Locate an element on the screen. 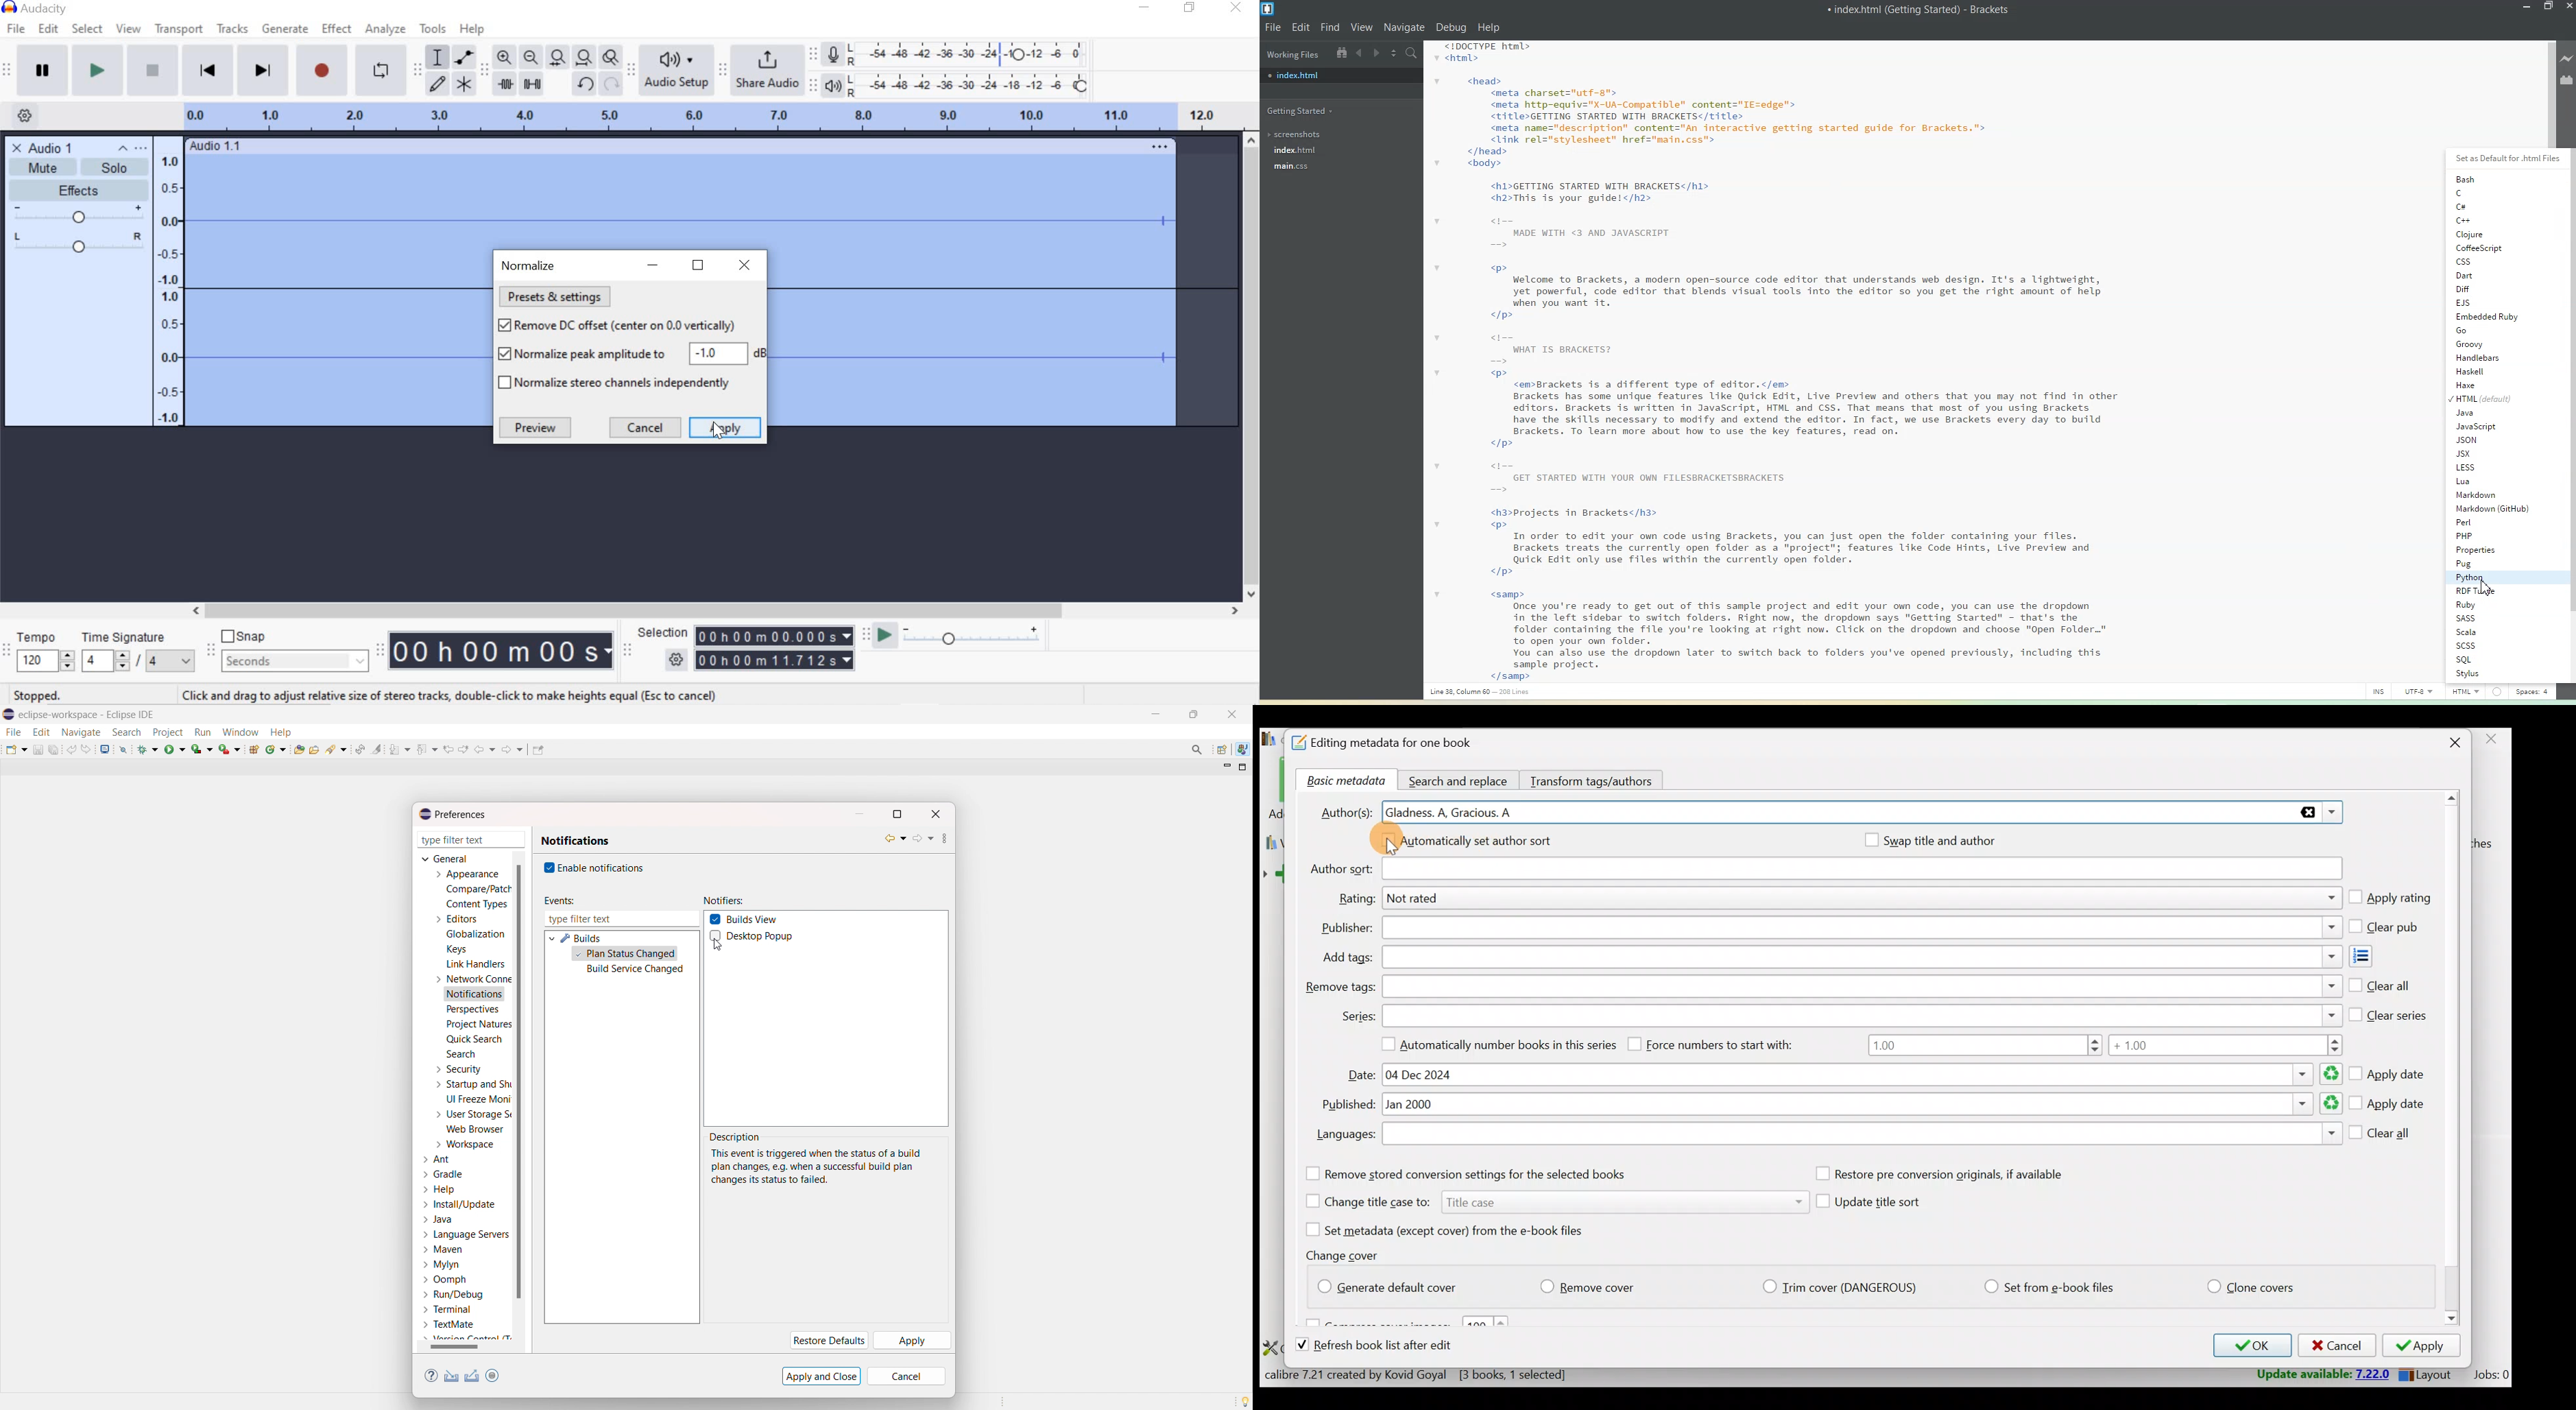 The image size is (2576, 1428). edit is located at coordinates (48, 28).